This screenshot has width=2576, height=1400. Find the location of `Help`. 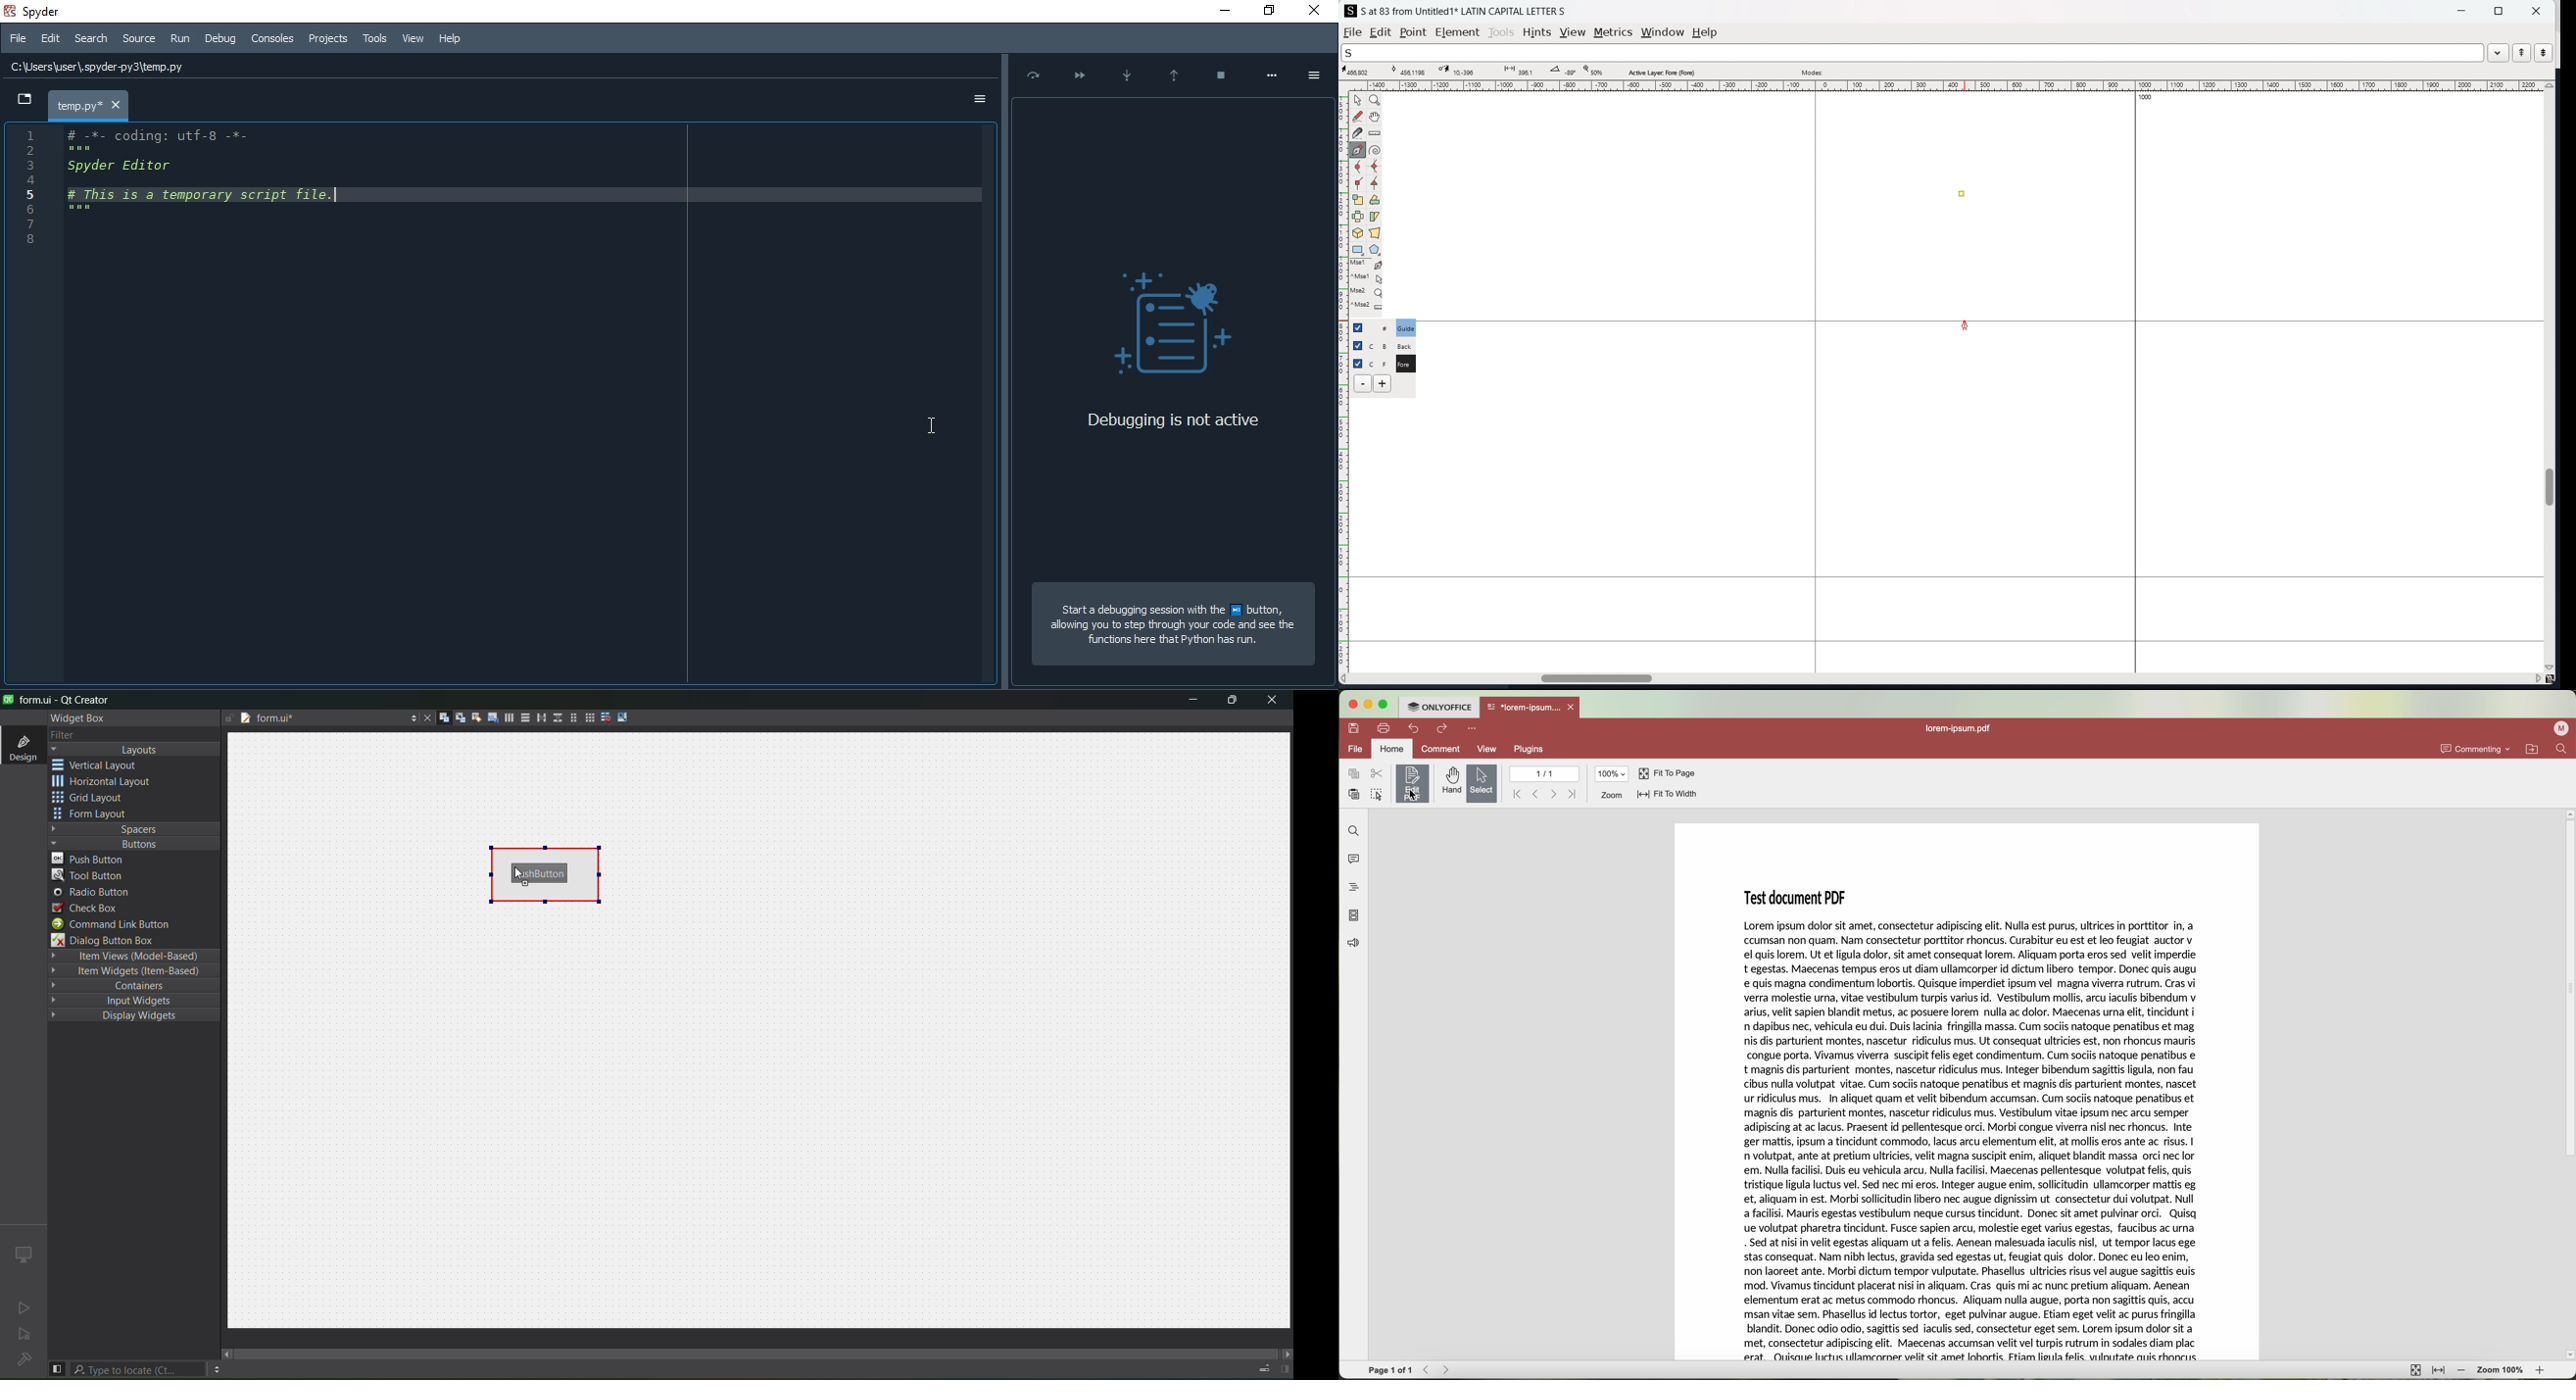

Help is located at coordinates (451, 38).